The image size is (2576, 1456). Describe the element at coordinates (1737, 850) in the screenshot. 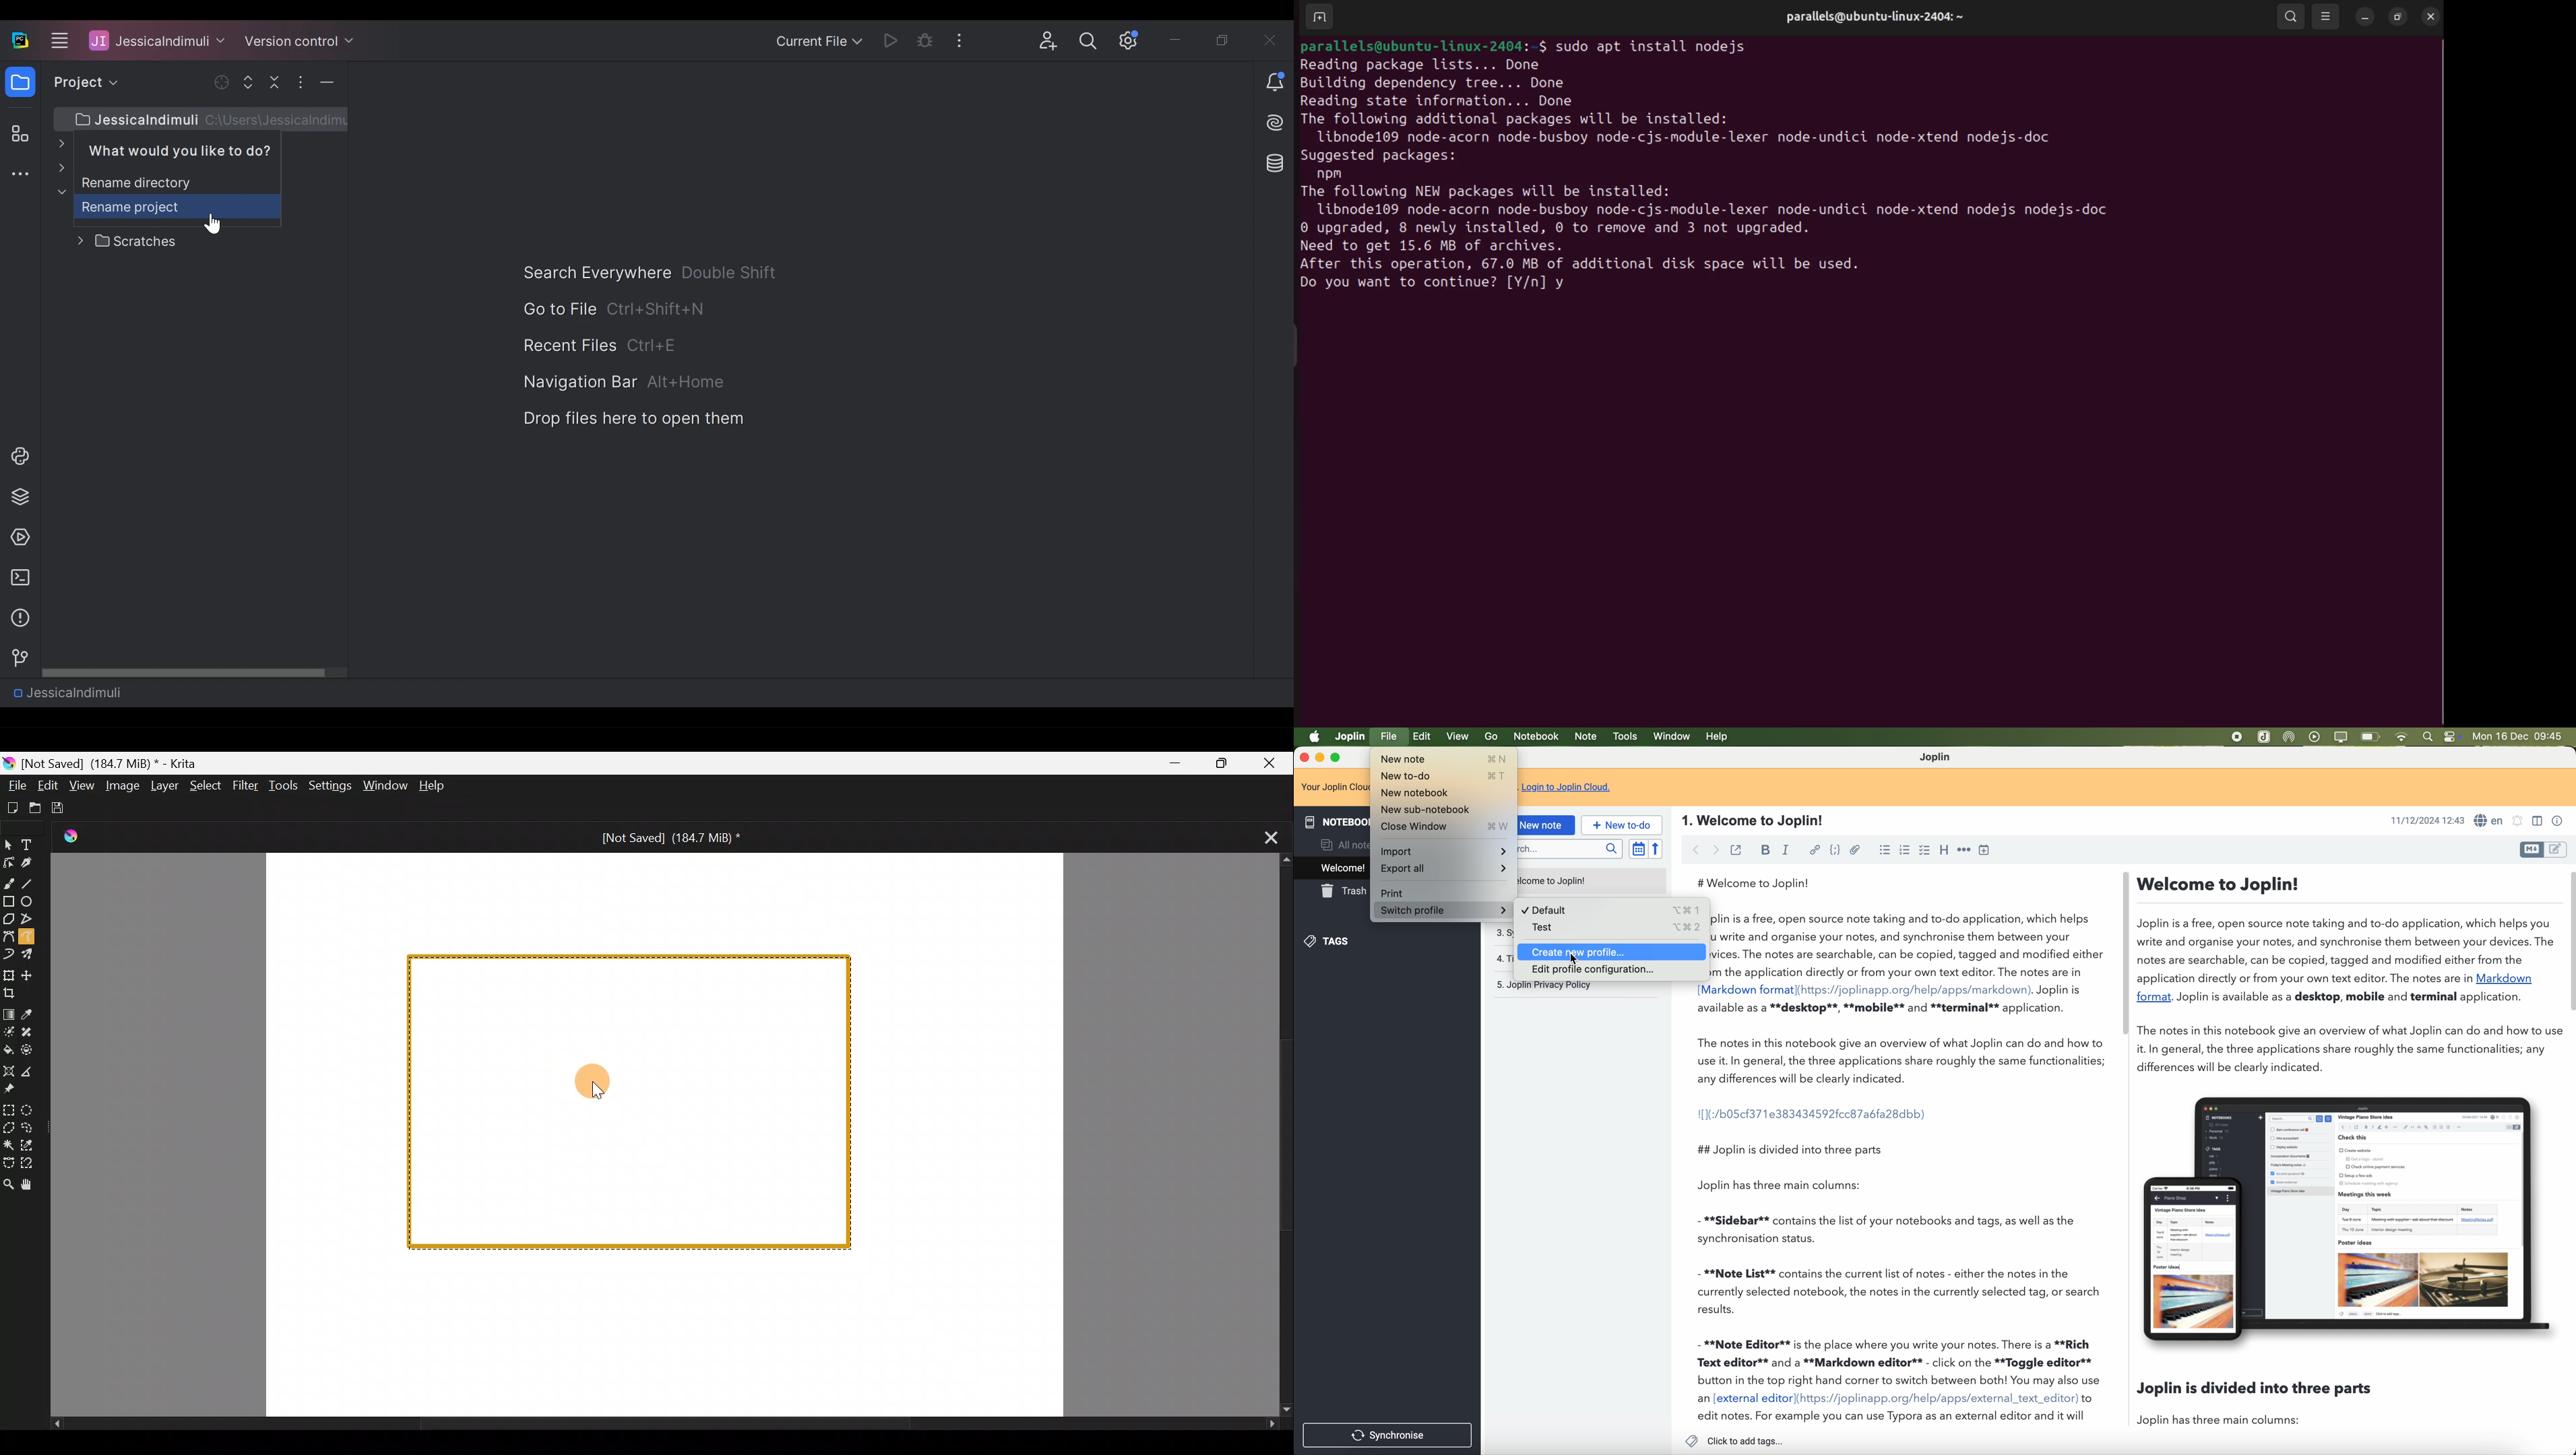

I see `toggle external editing` at that location.